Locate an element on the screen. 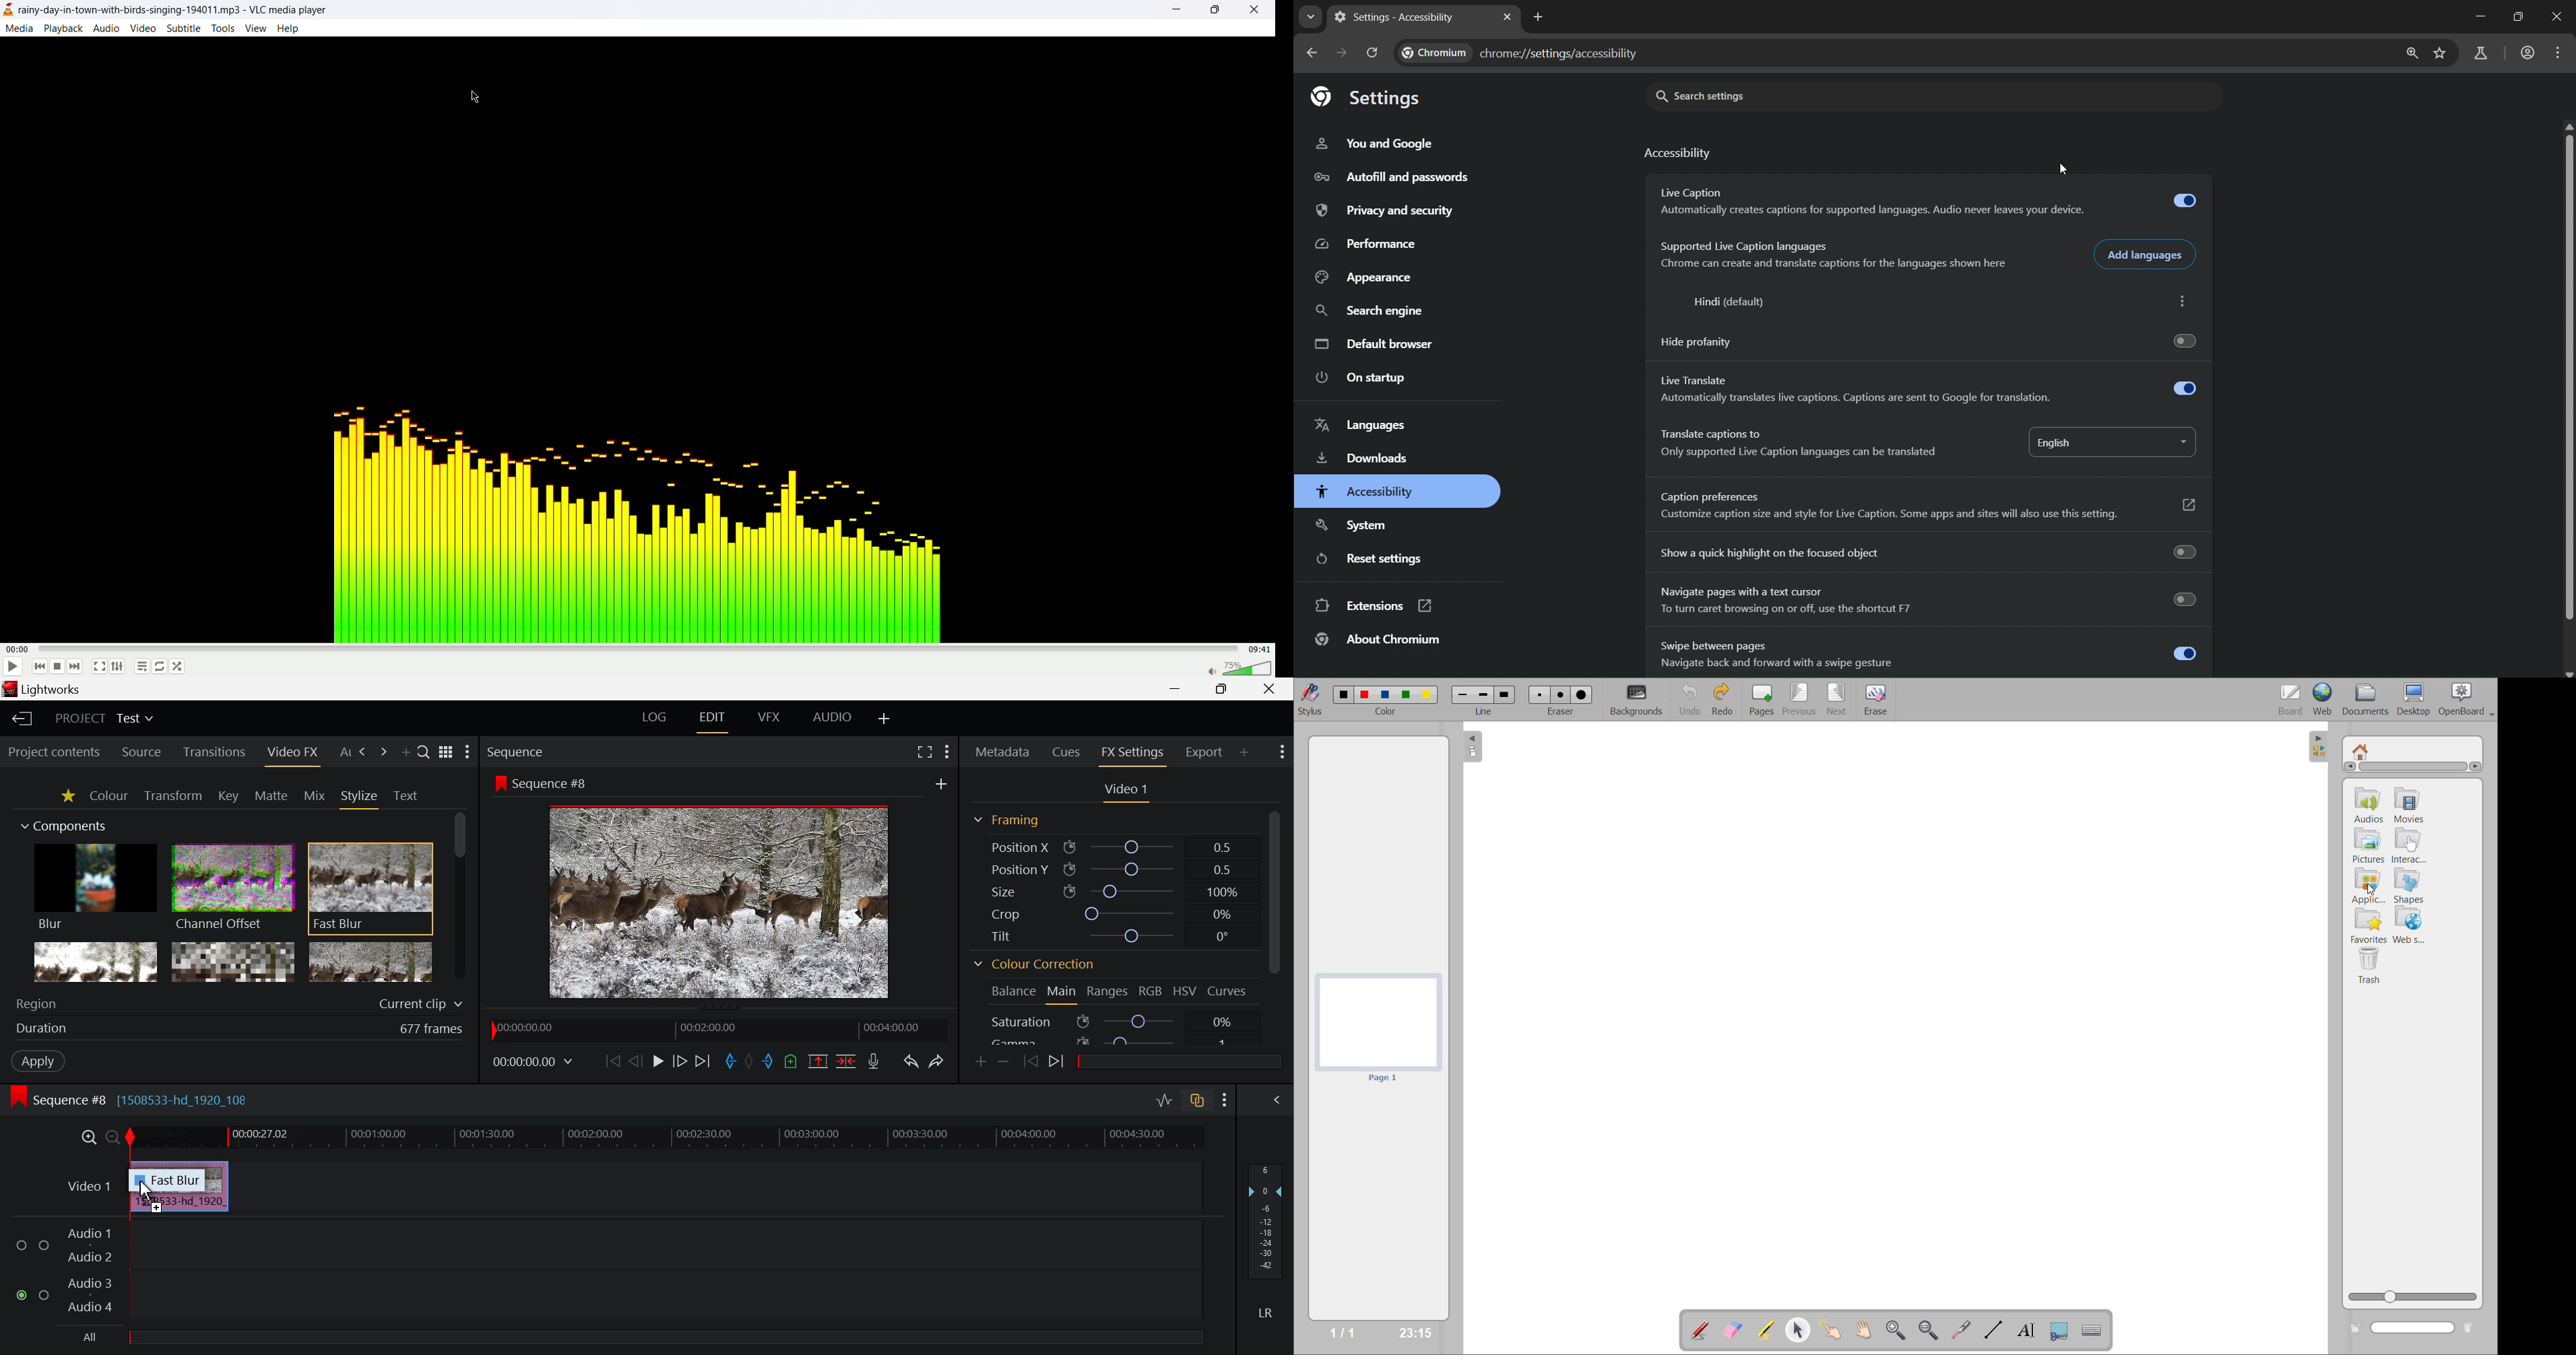 This screenshot has height=1372, width=2576. accounts is located at coordinates (2525, 53).